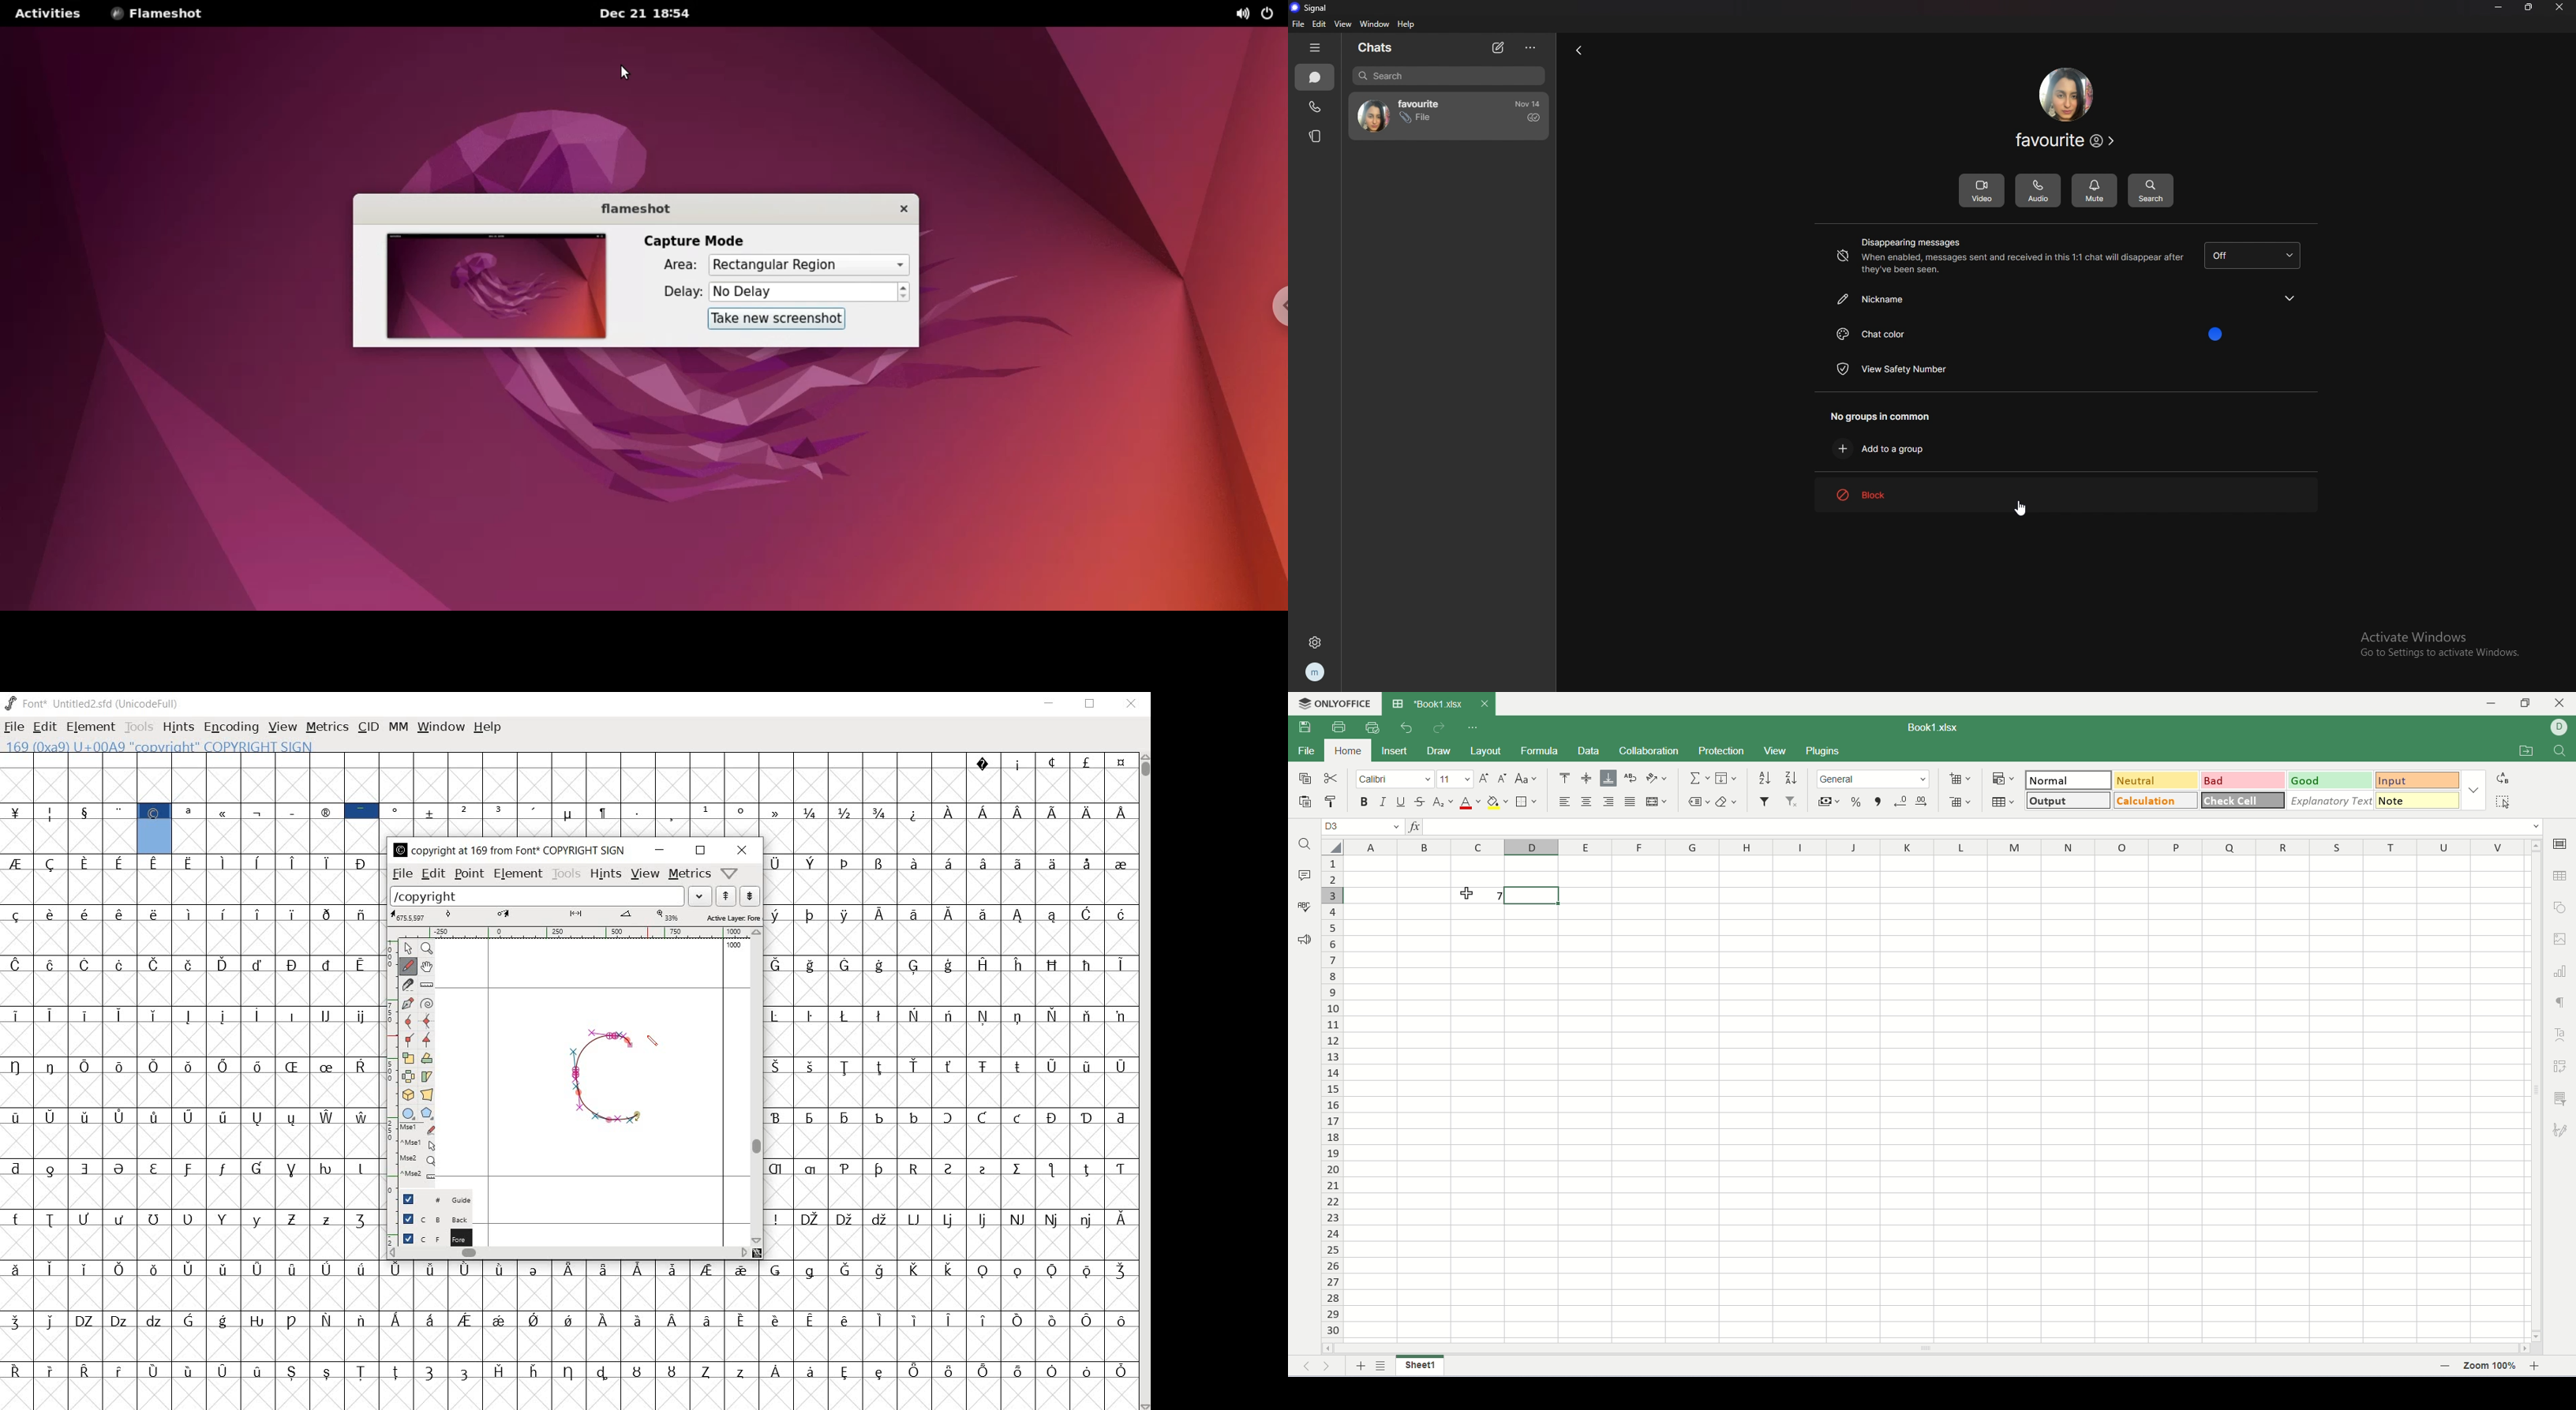 The width and height of the screenshot is (2576, 1428). I want to click on italic, so click(1382, 803).